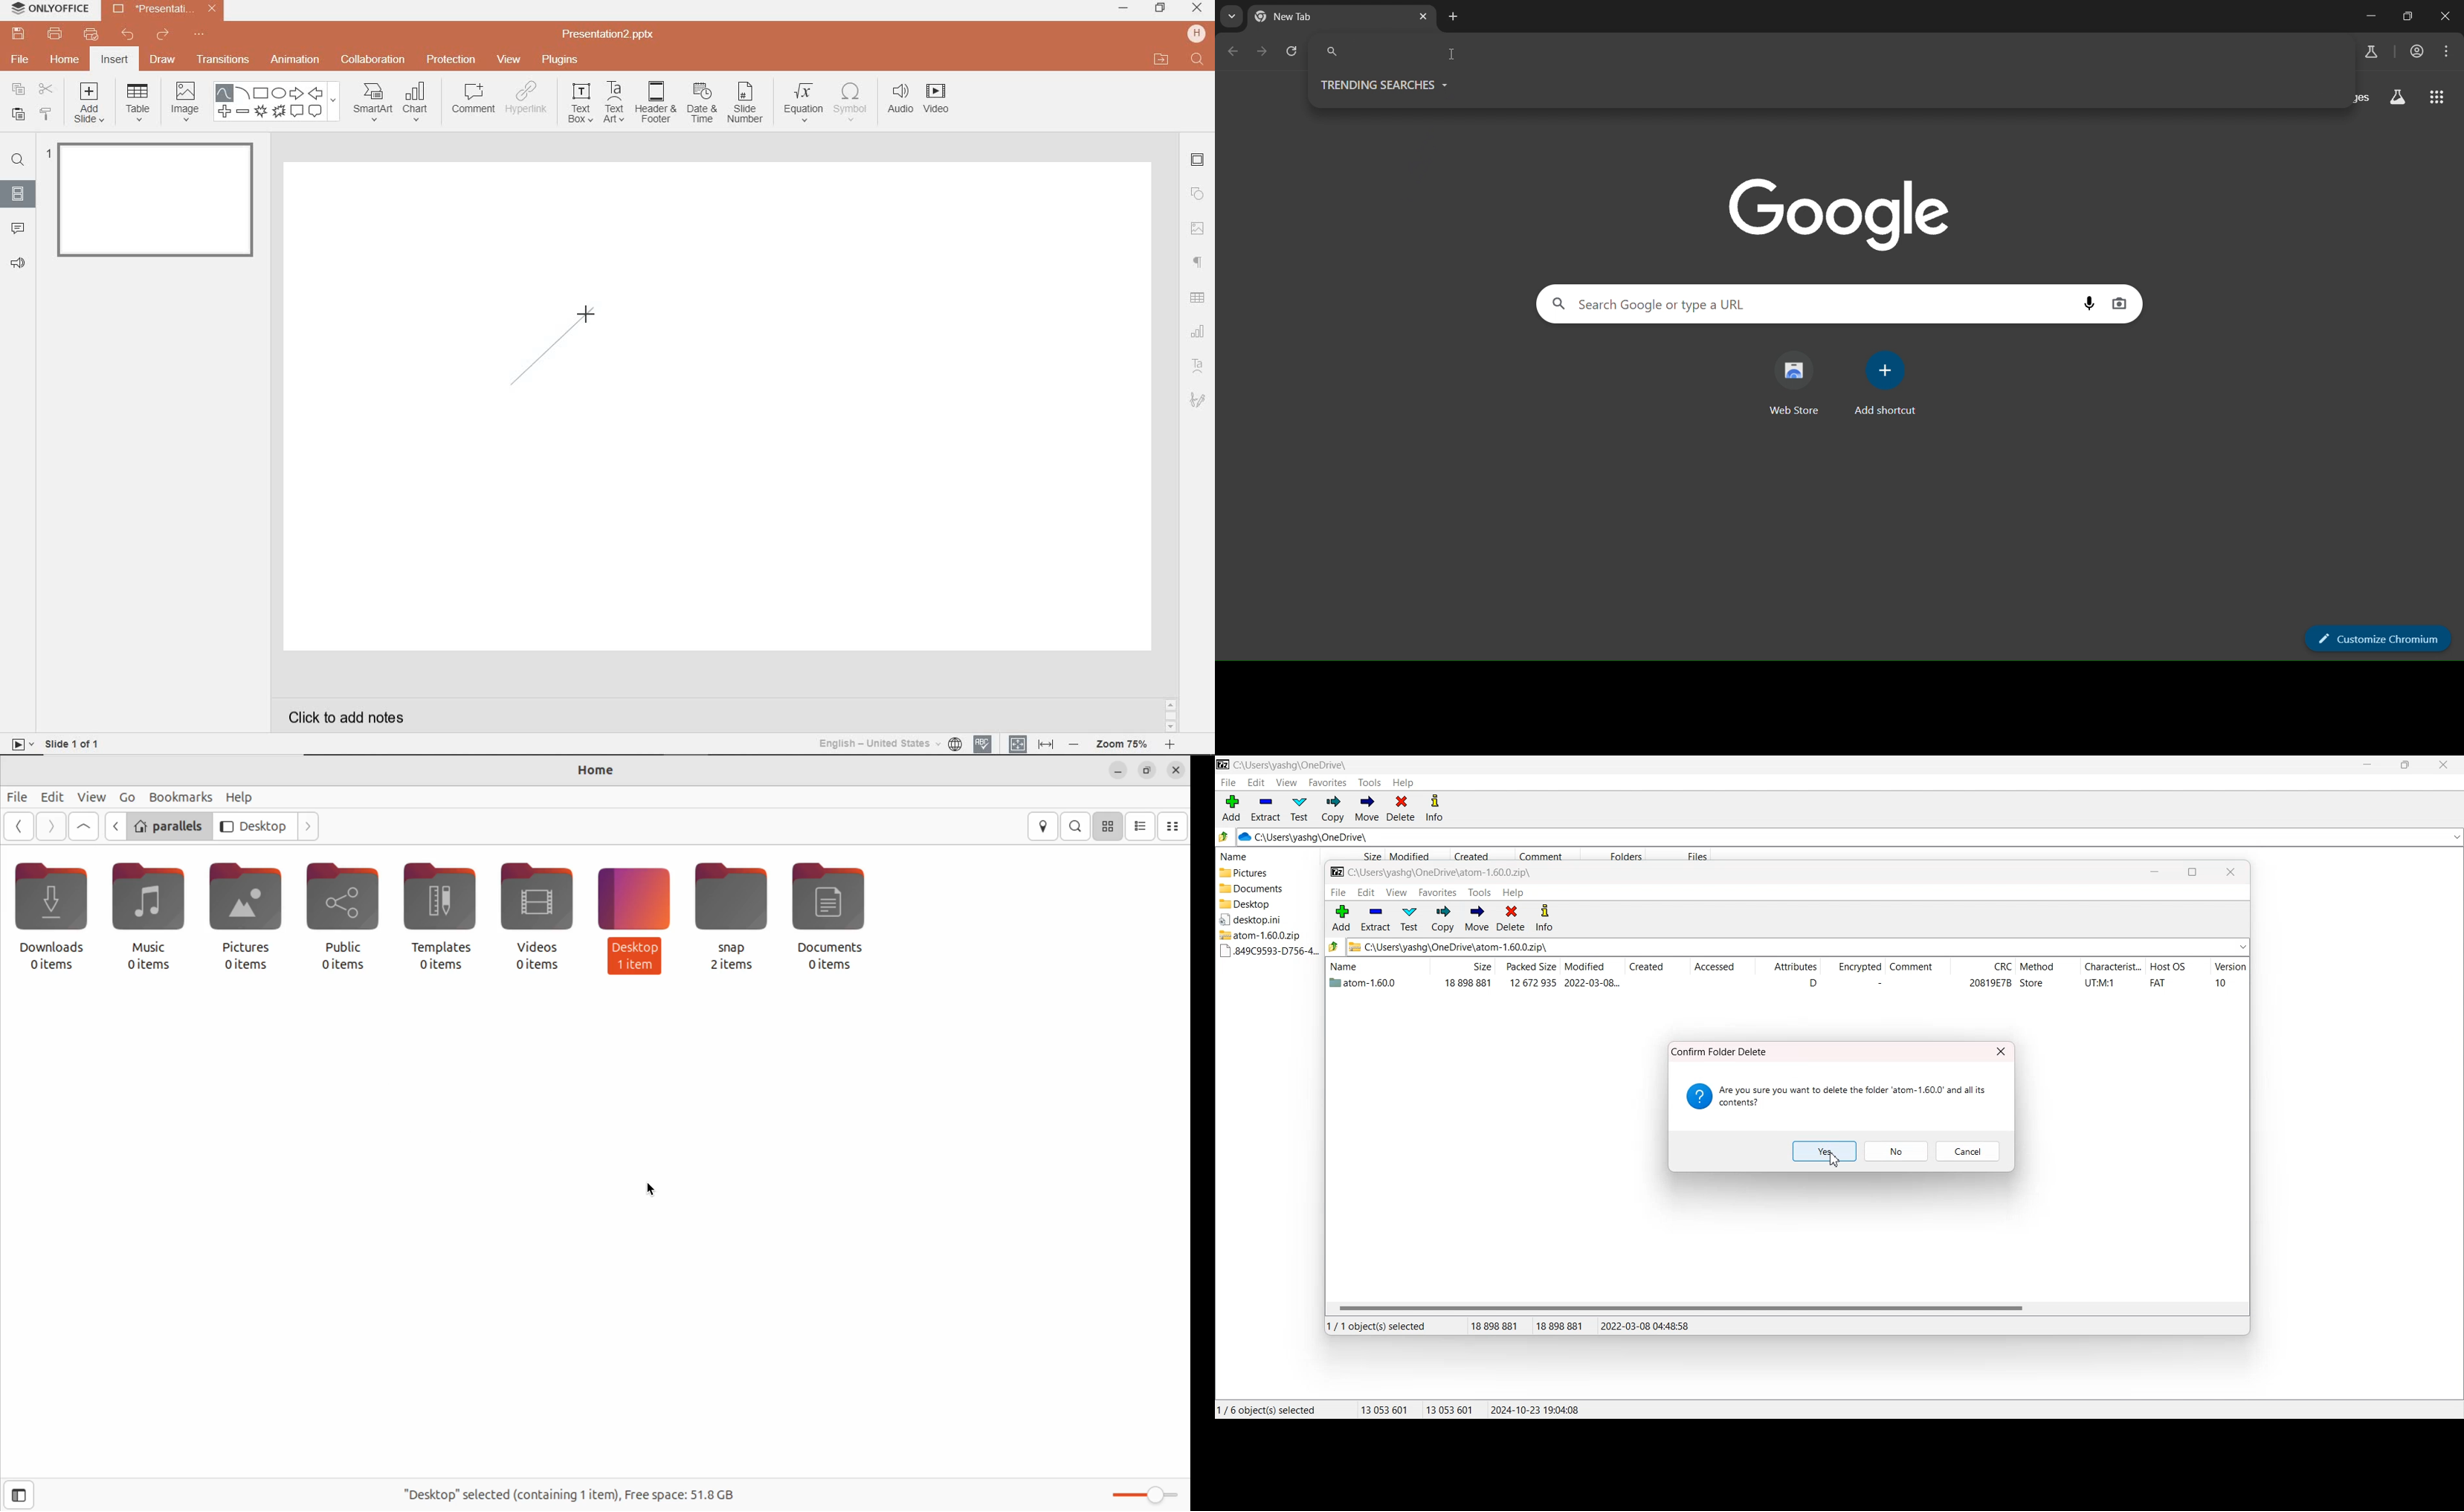  What do you see at coordinates (944, 101) in the screenshot?
I see `VIDEO` at bounding box center [944, 101].